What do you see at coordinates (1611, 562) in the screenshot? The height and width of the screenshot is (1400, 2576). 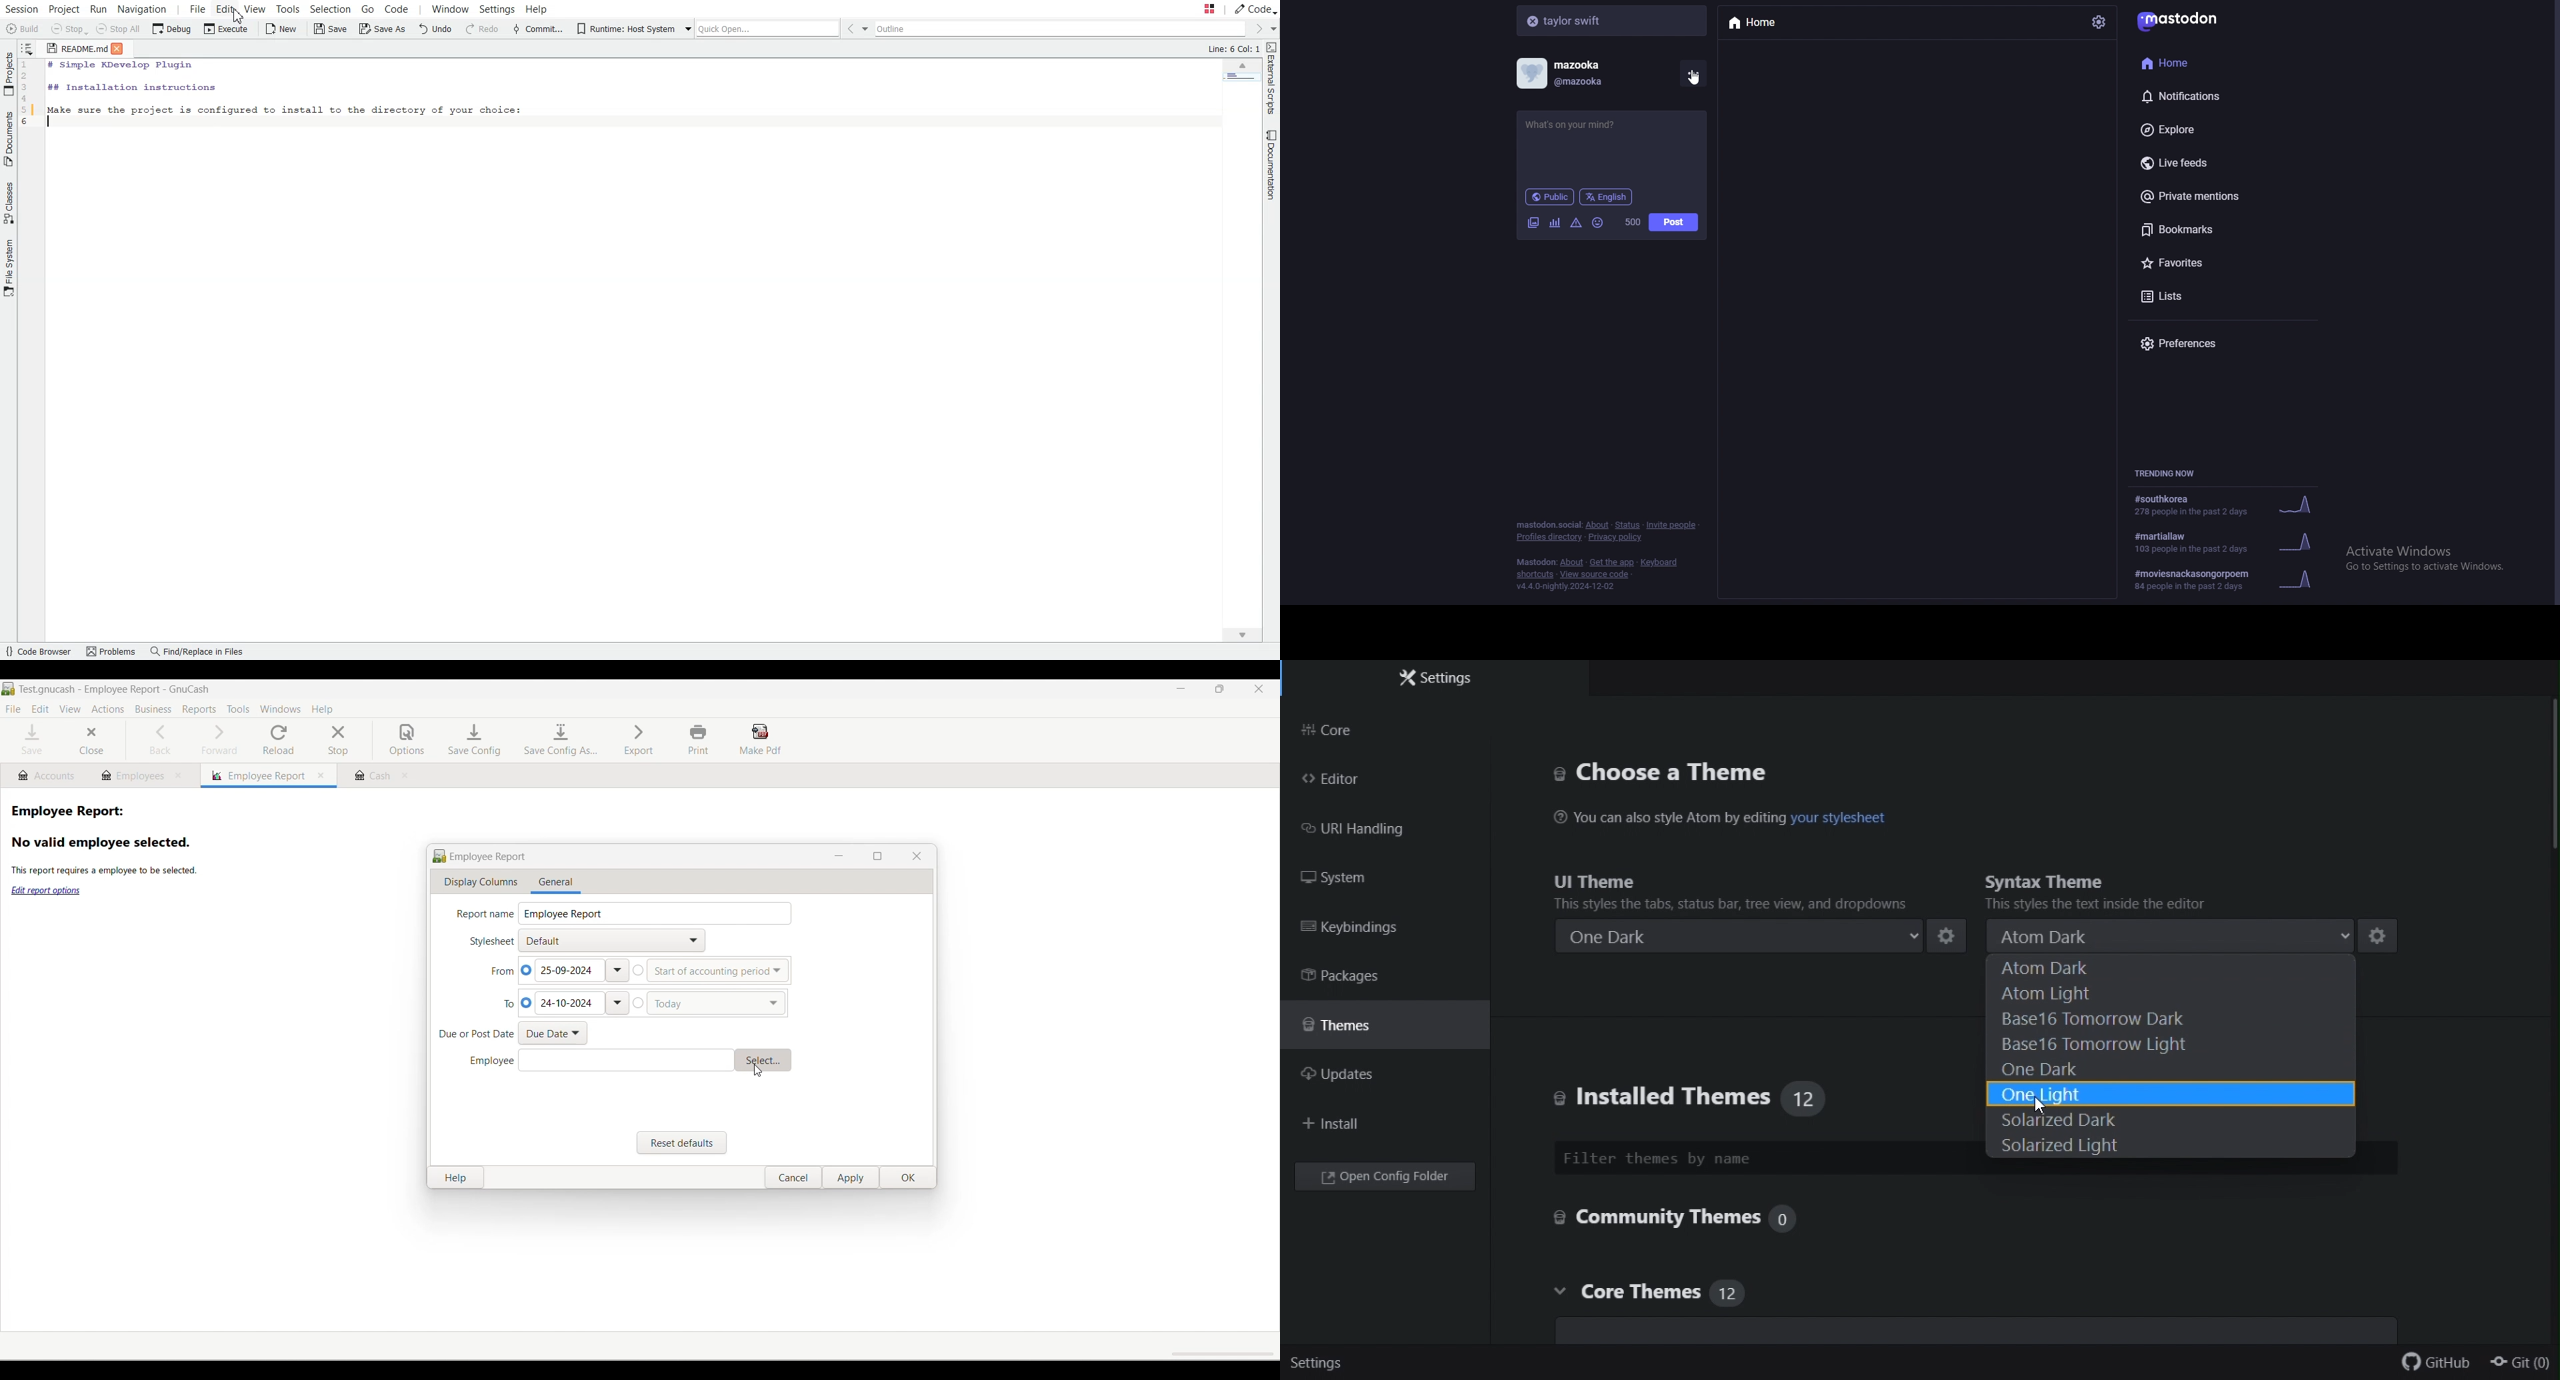 I see `get the app` at bounding box center [1611, 562].